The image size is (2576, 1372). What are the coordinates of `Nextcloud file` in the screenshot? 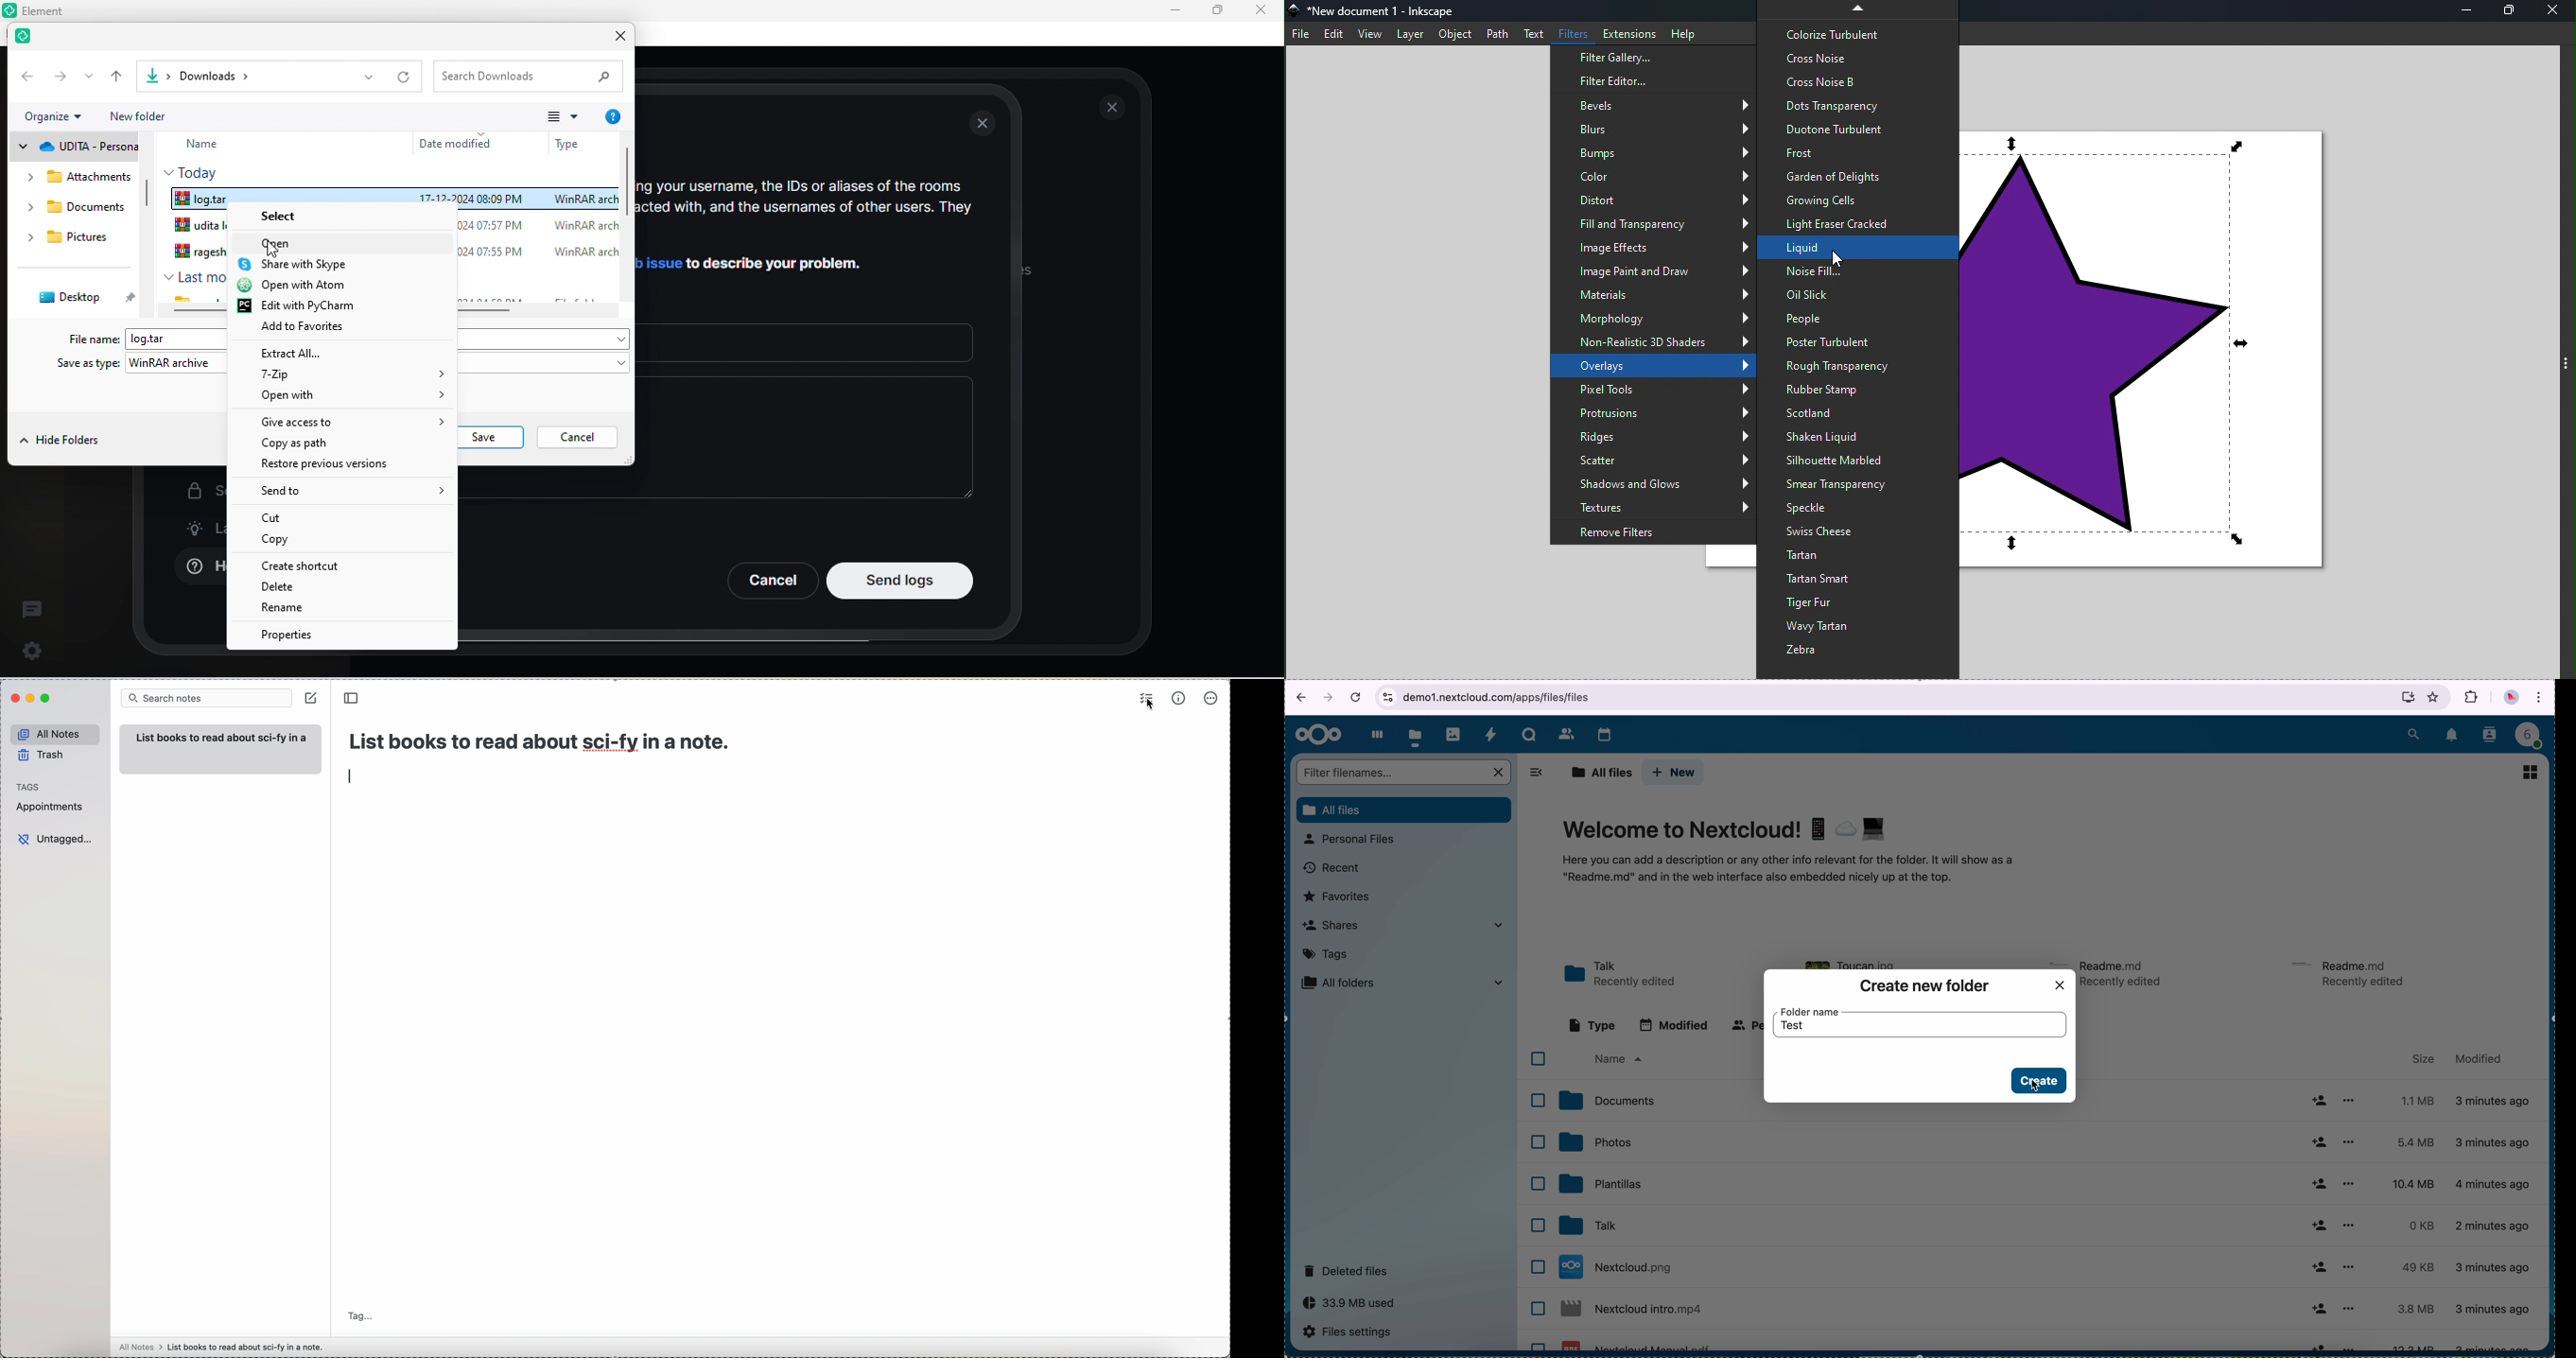 It's located at (1633, 1312).